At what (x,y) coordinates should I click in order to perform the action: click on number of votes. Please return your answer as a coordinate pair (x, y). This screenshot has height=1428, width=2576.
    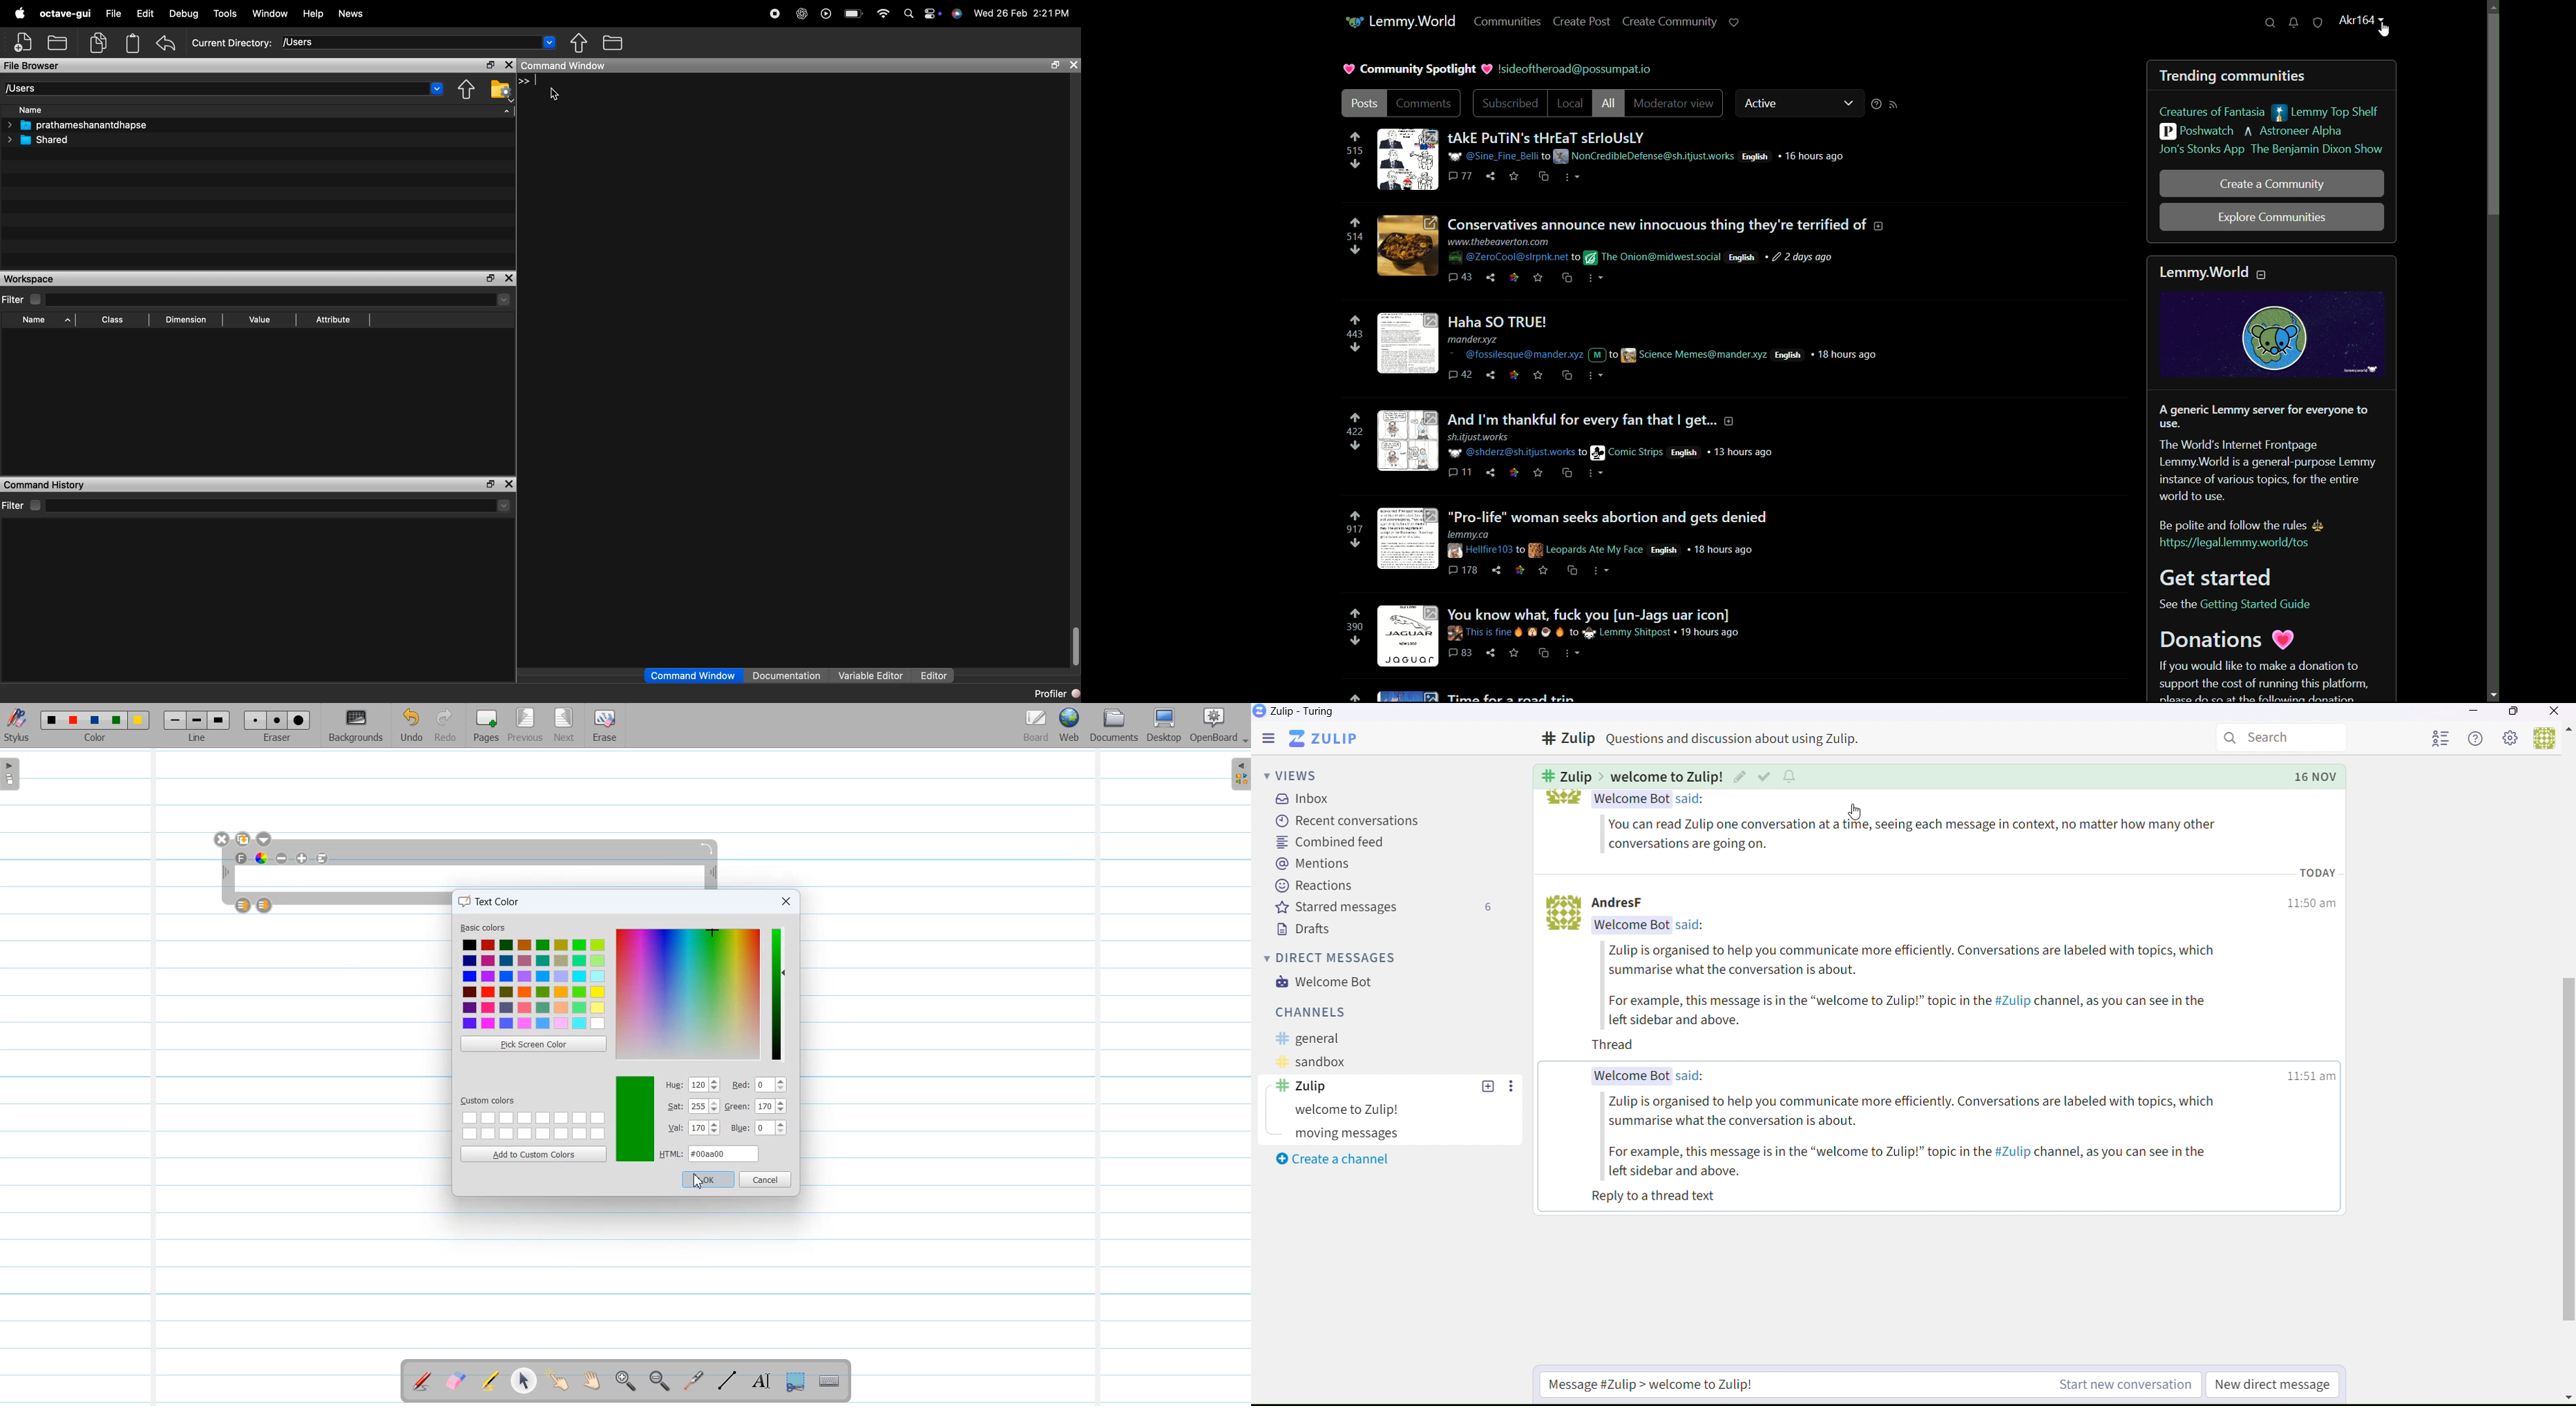
    Looking at the image, I should click on (1353, 152).